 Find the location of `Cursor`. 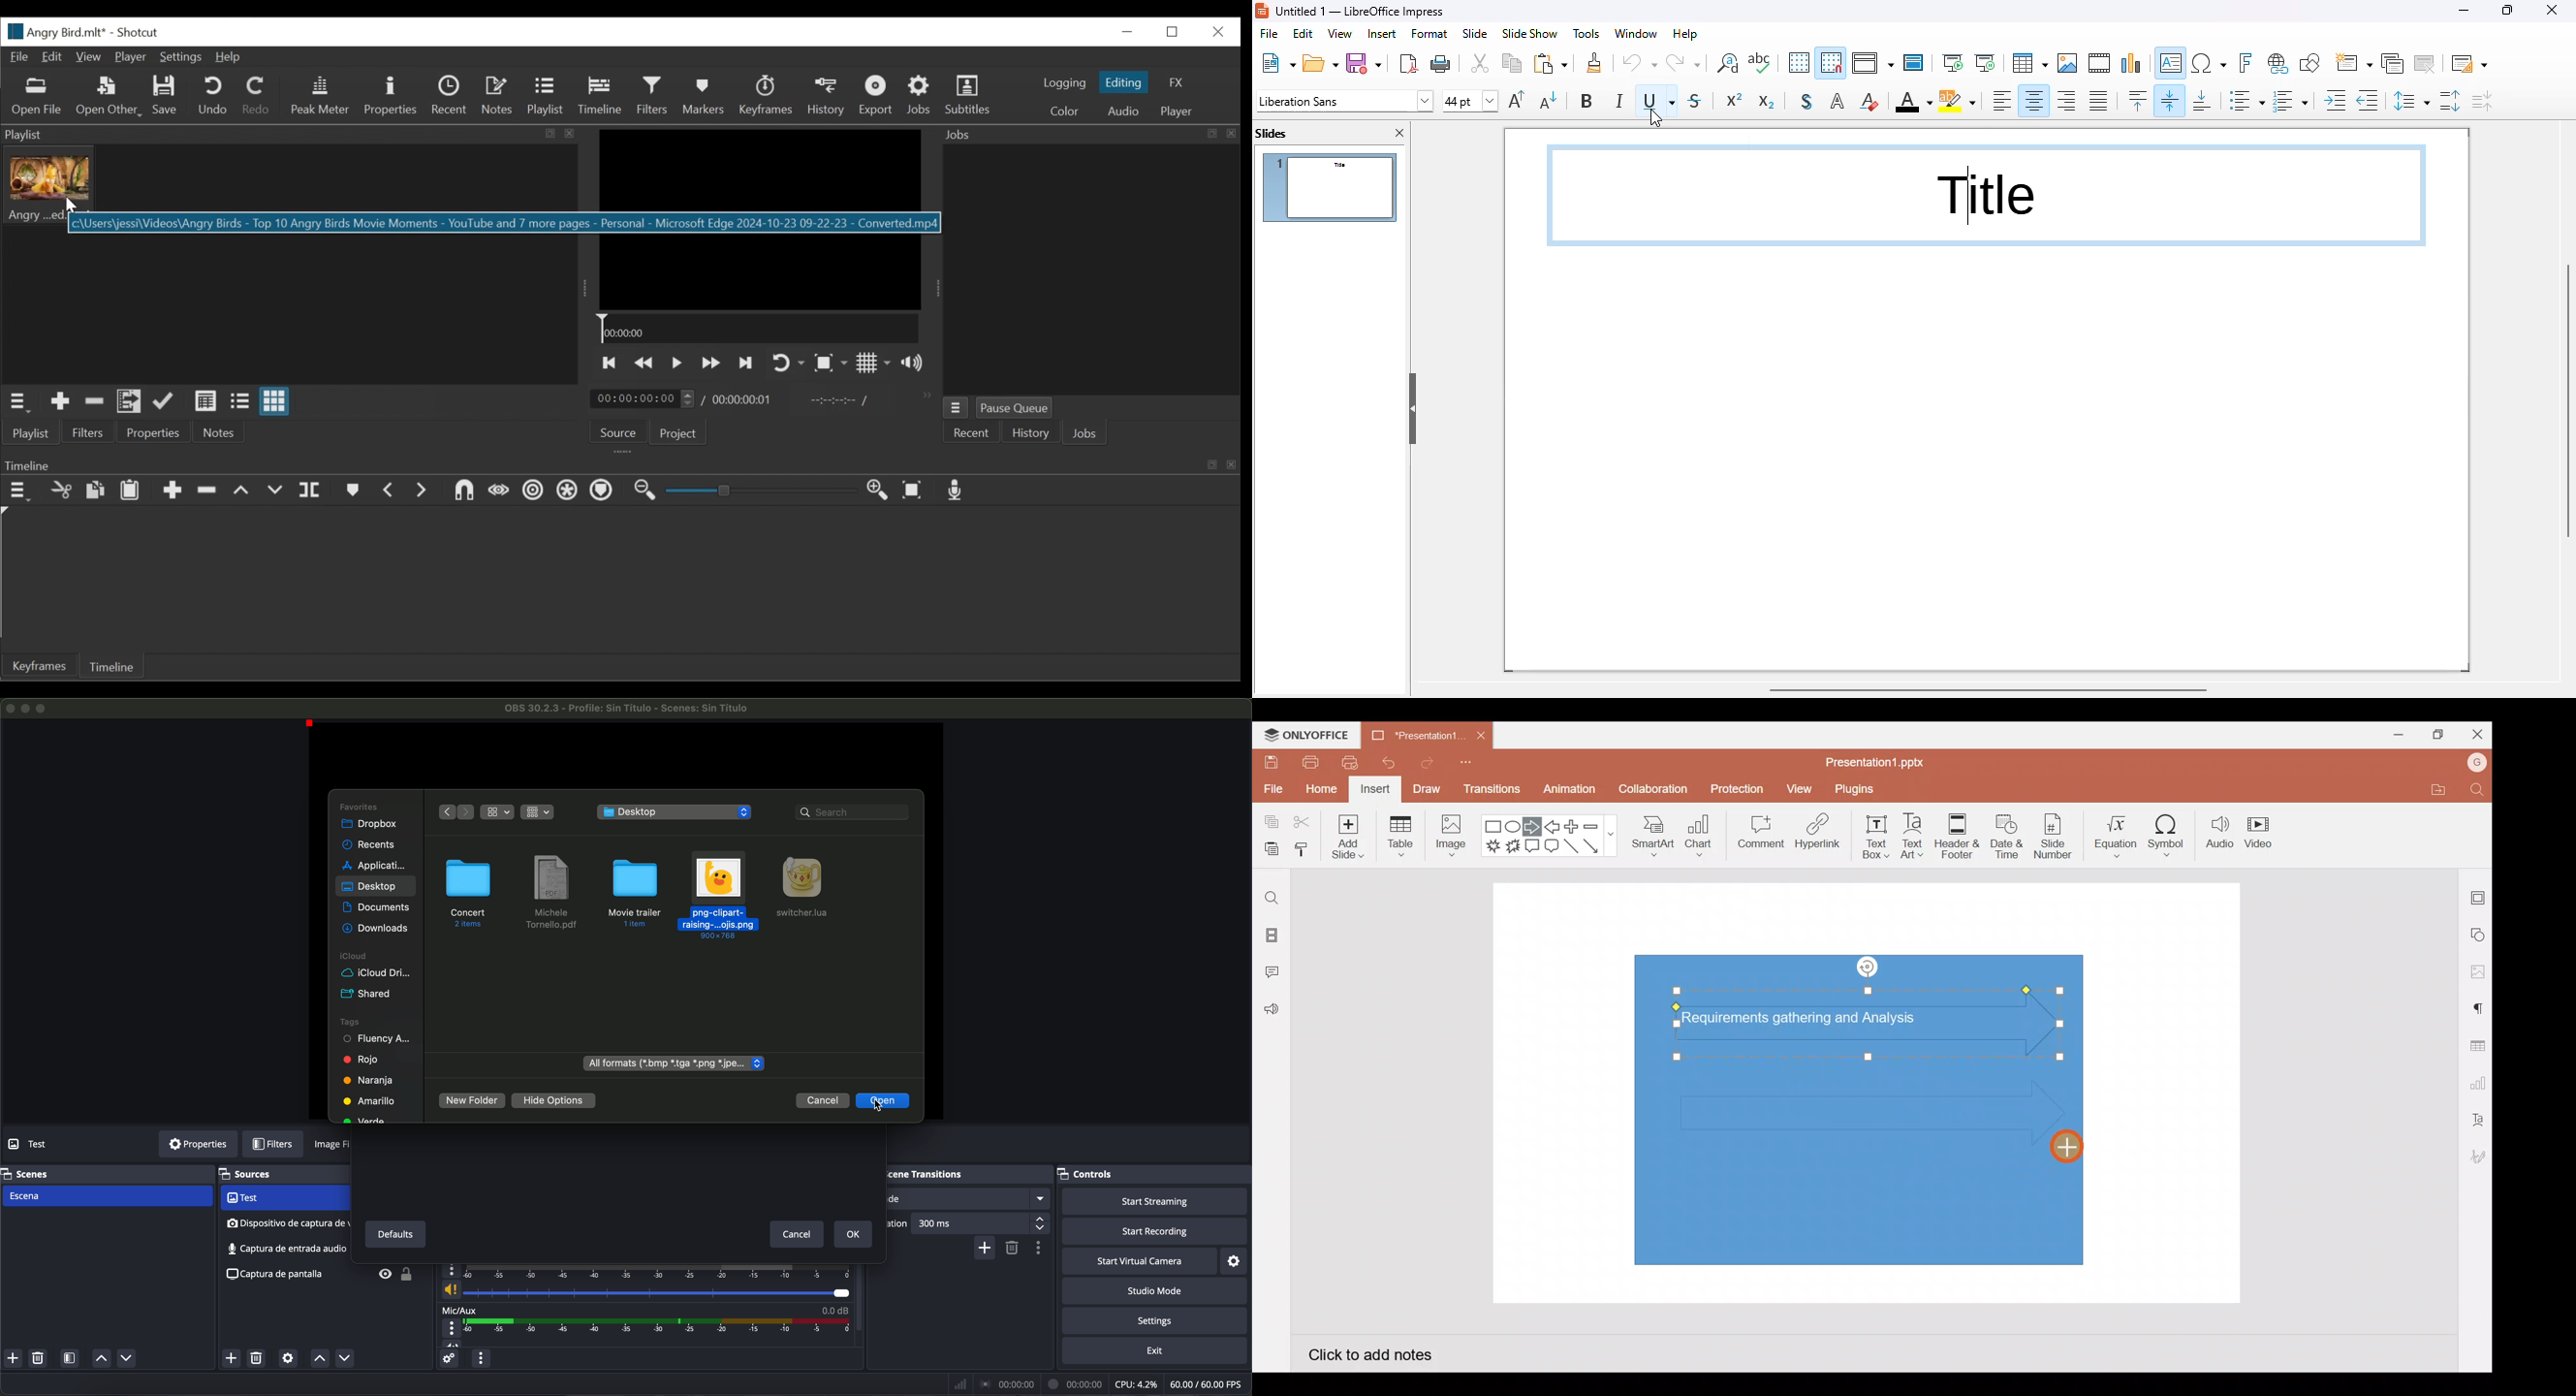

Cursor is located at coordinates (607, 100).